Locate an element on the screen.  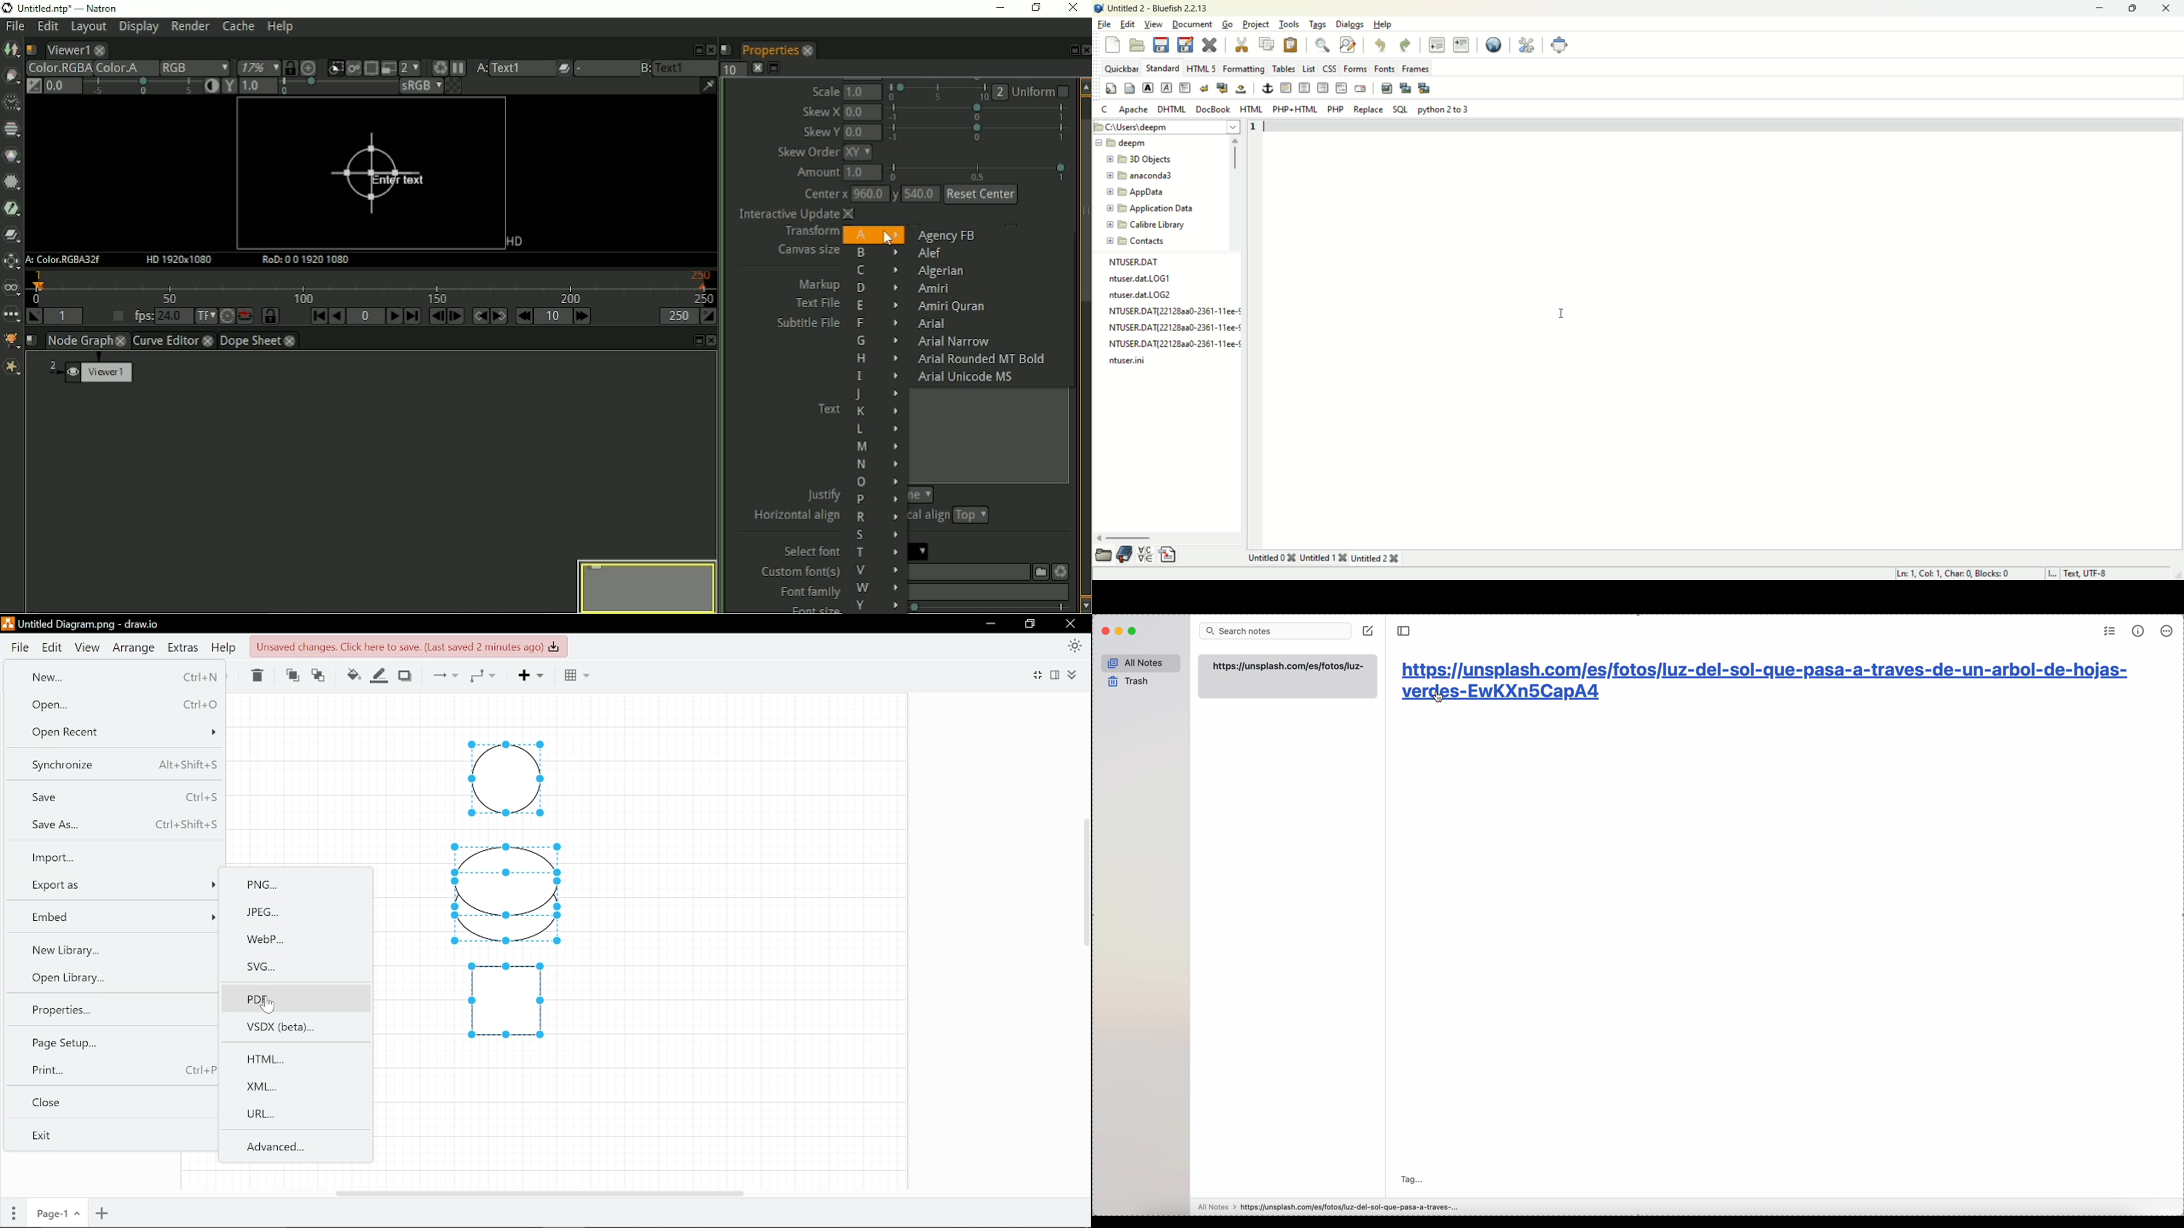
Waypoints is located at coordinates (483, 675).